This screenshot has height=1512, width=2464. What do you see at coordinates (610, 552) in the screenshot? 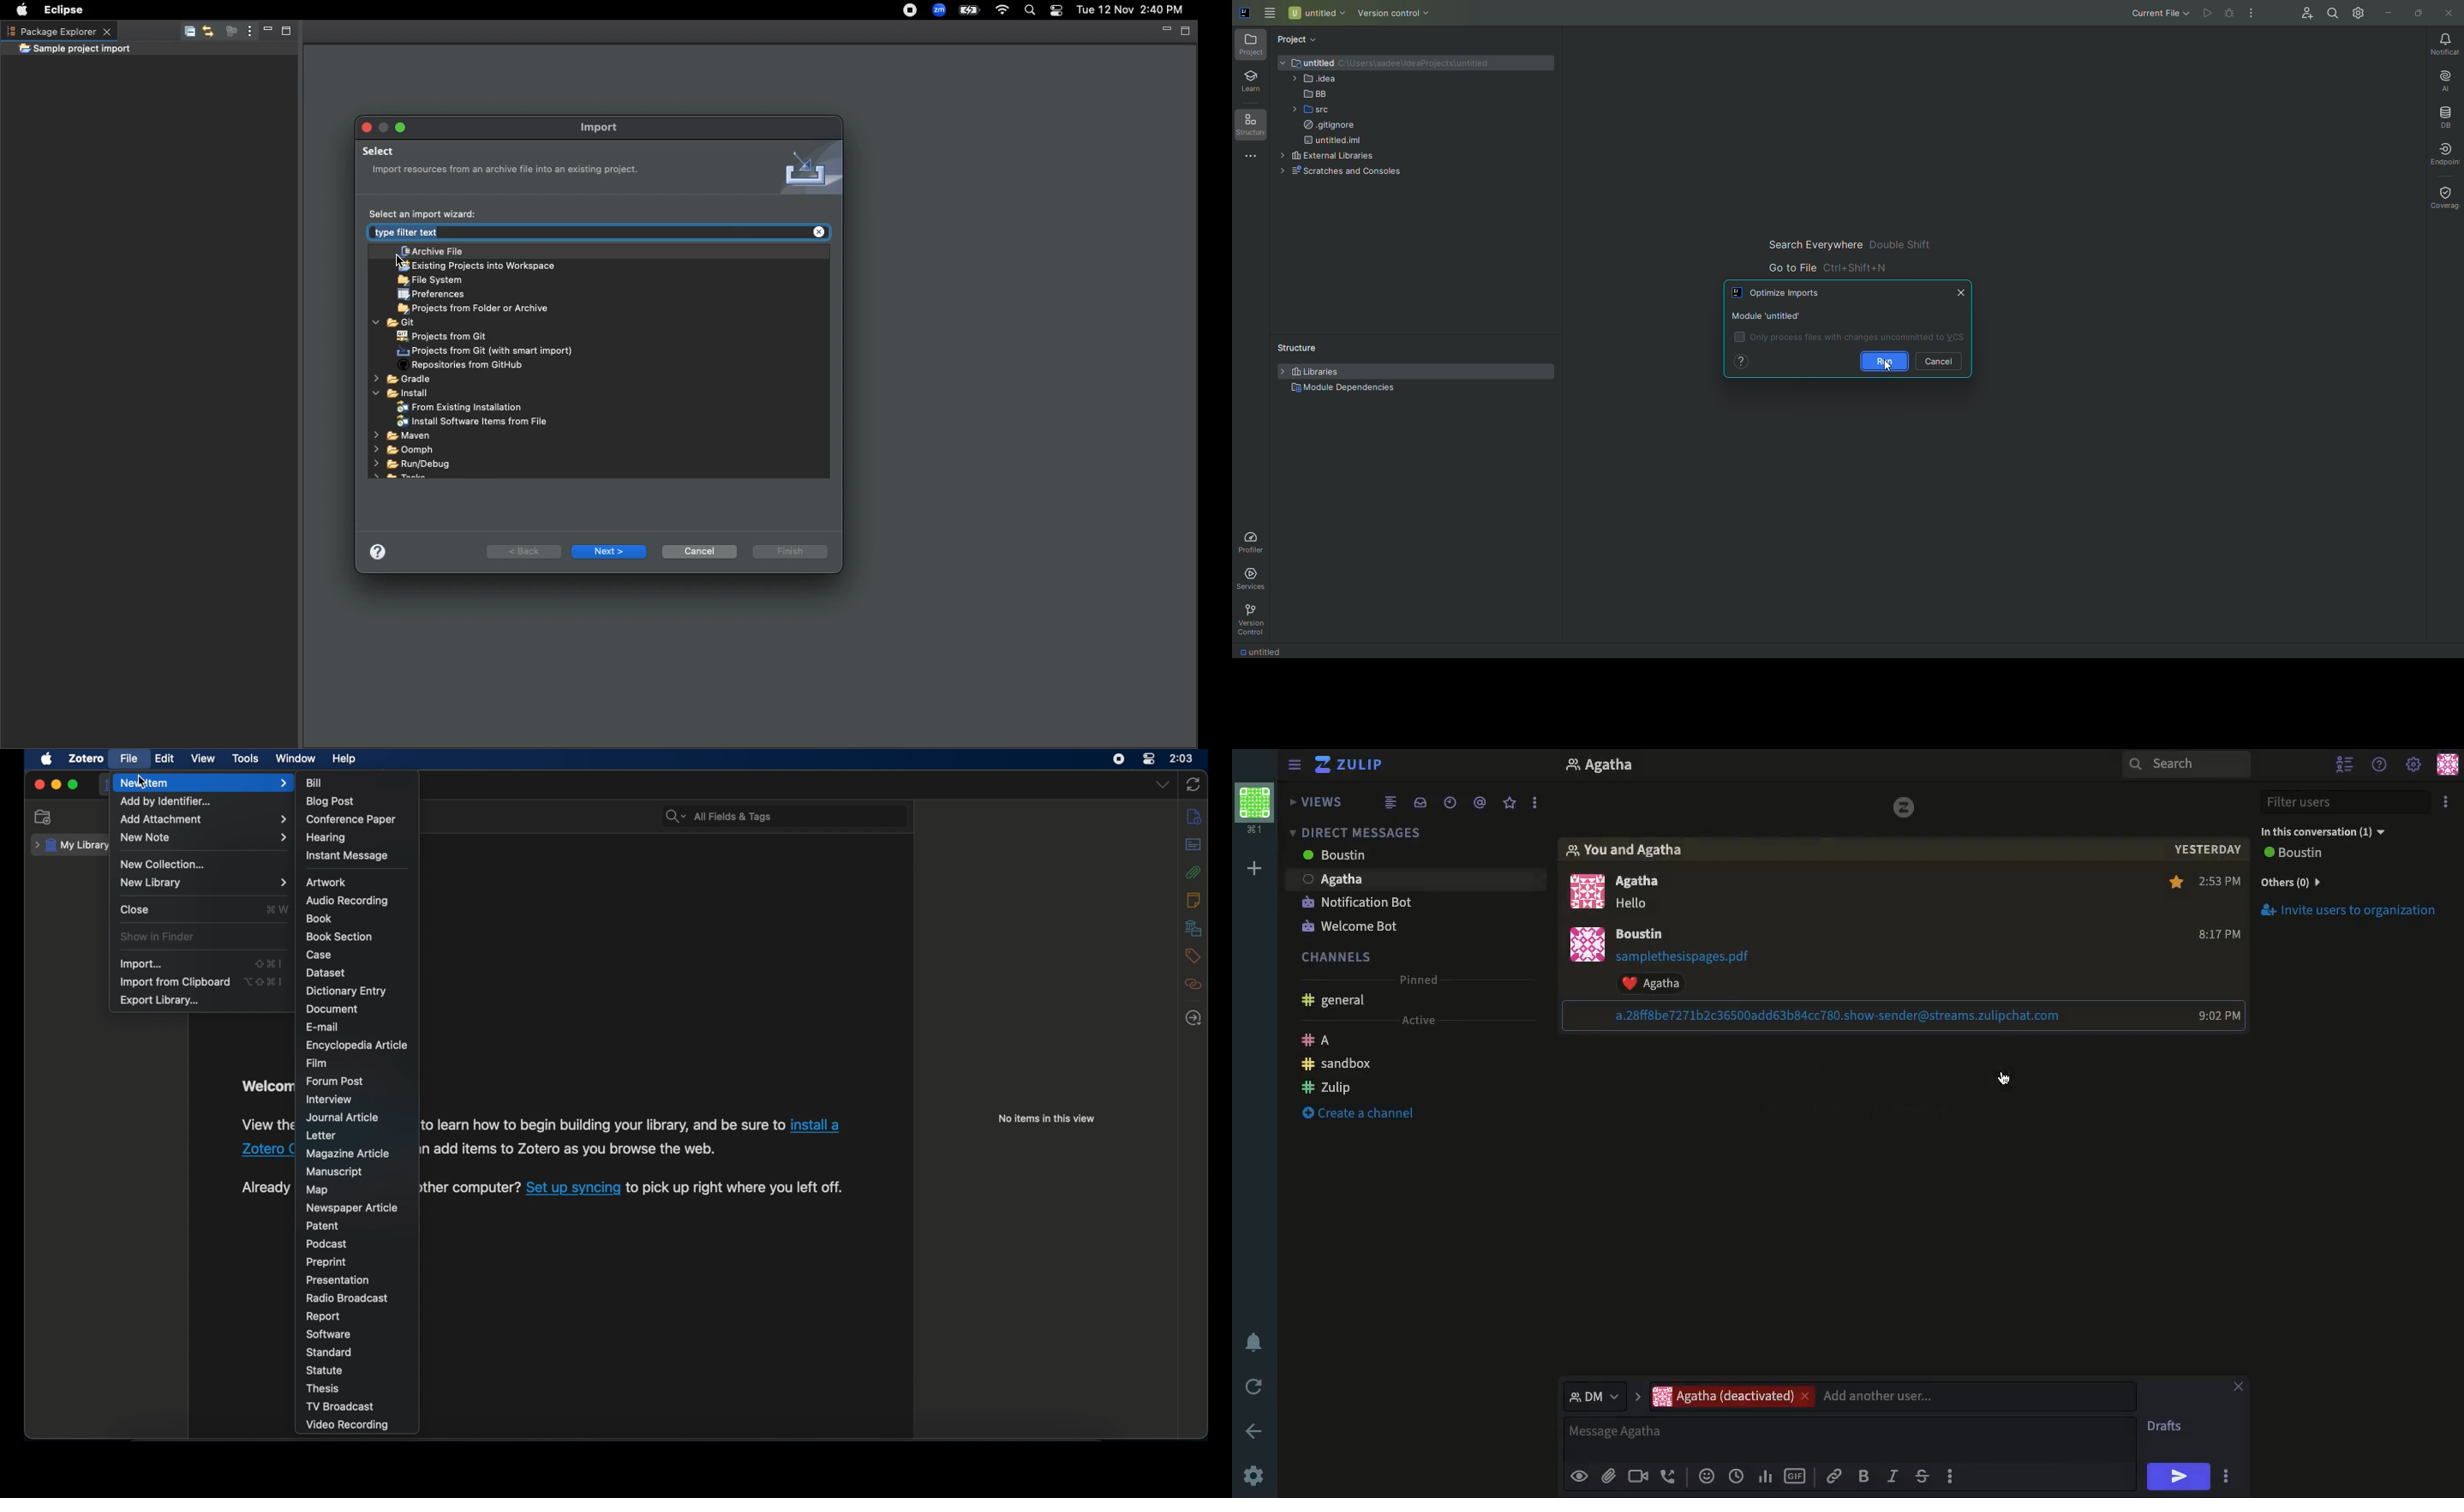
I see `Next` at bounding box center [610, 552].